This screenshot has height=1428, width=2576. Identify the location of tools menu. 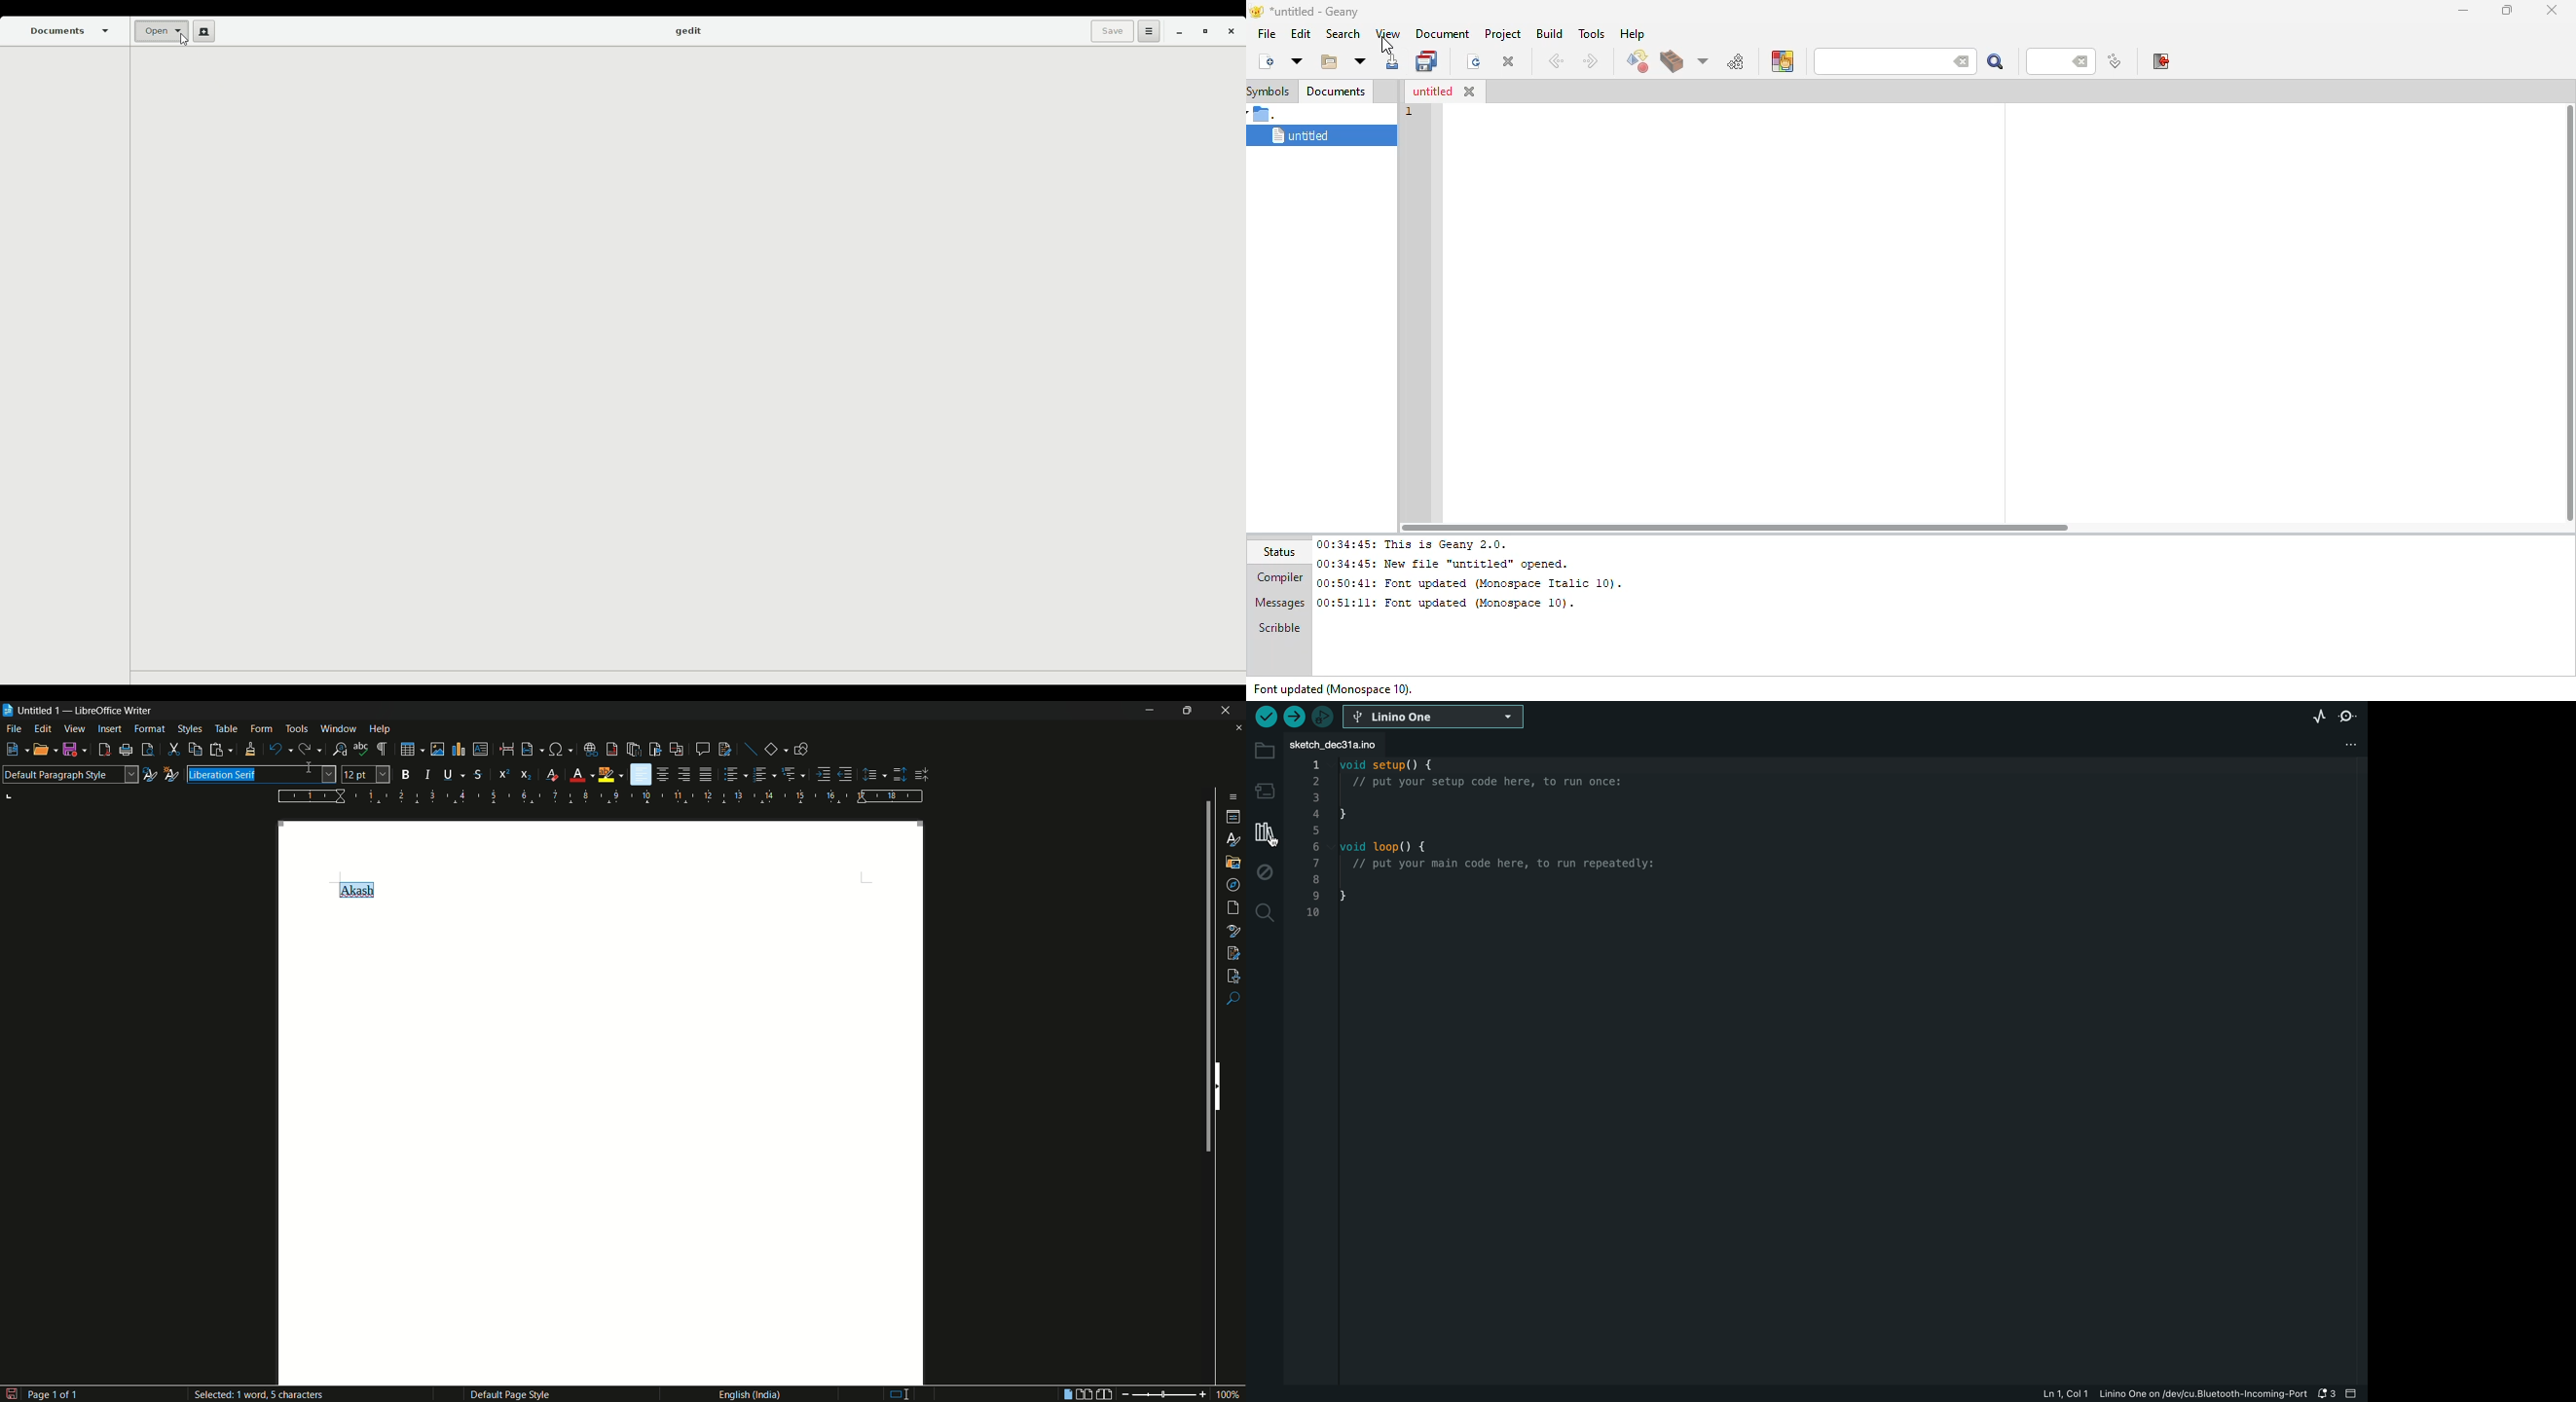
(297, 728).